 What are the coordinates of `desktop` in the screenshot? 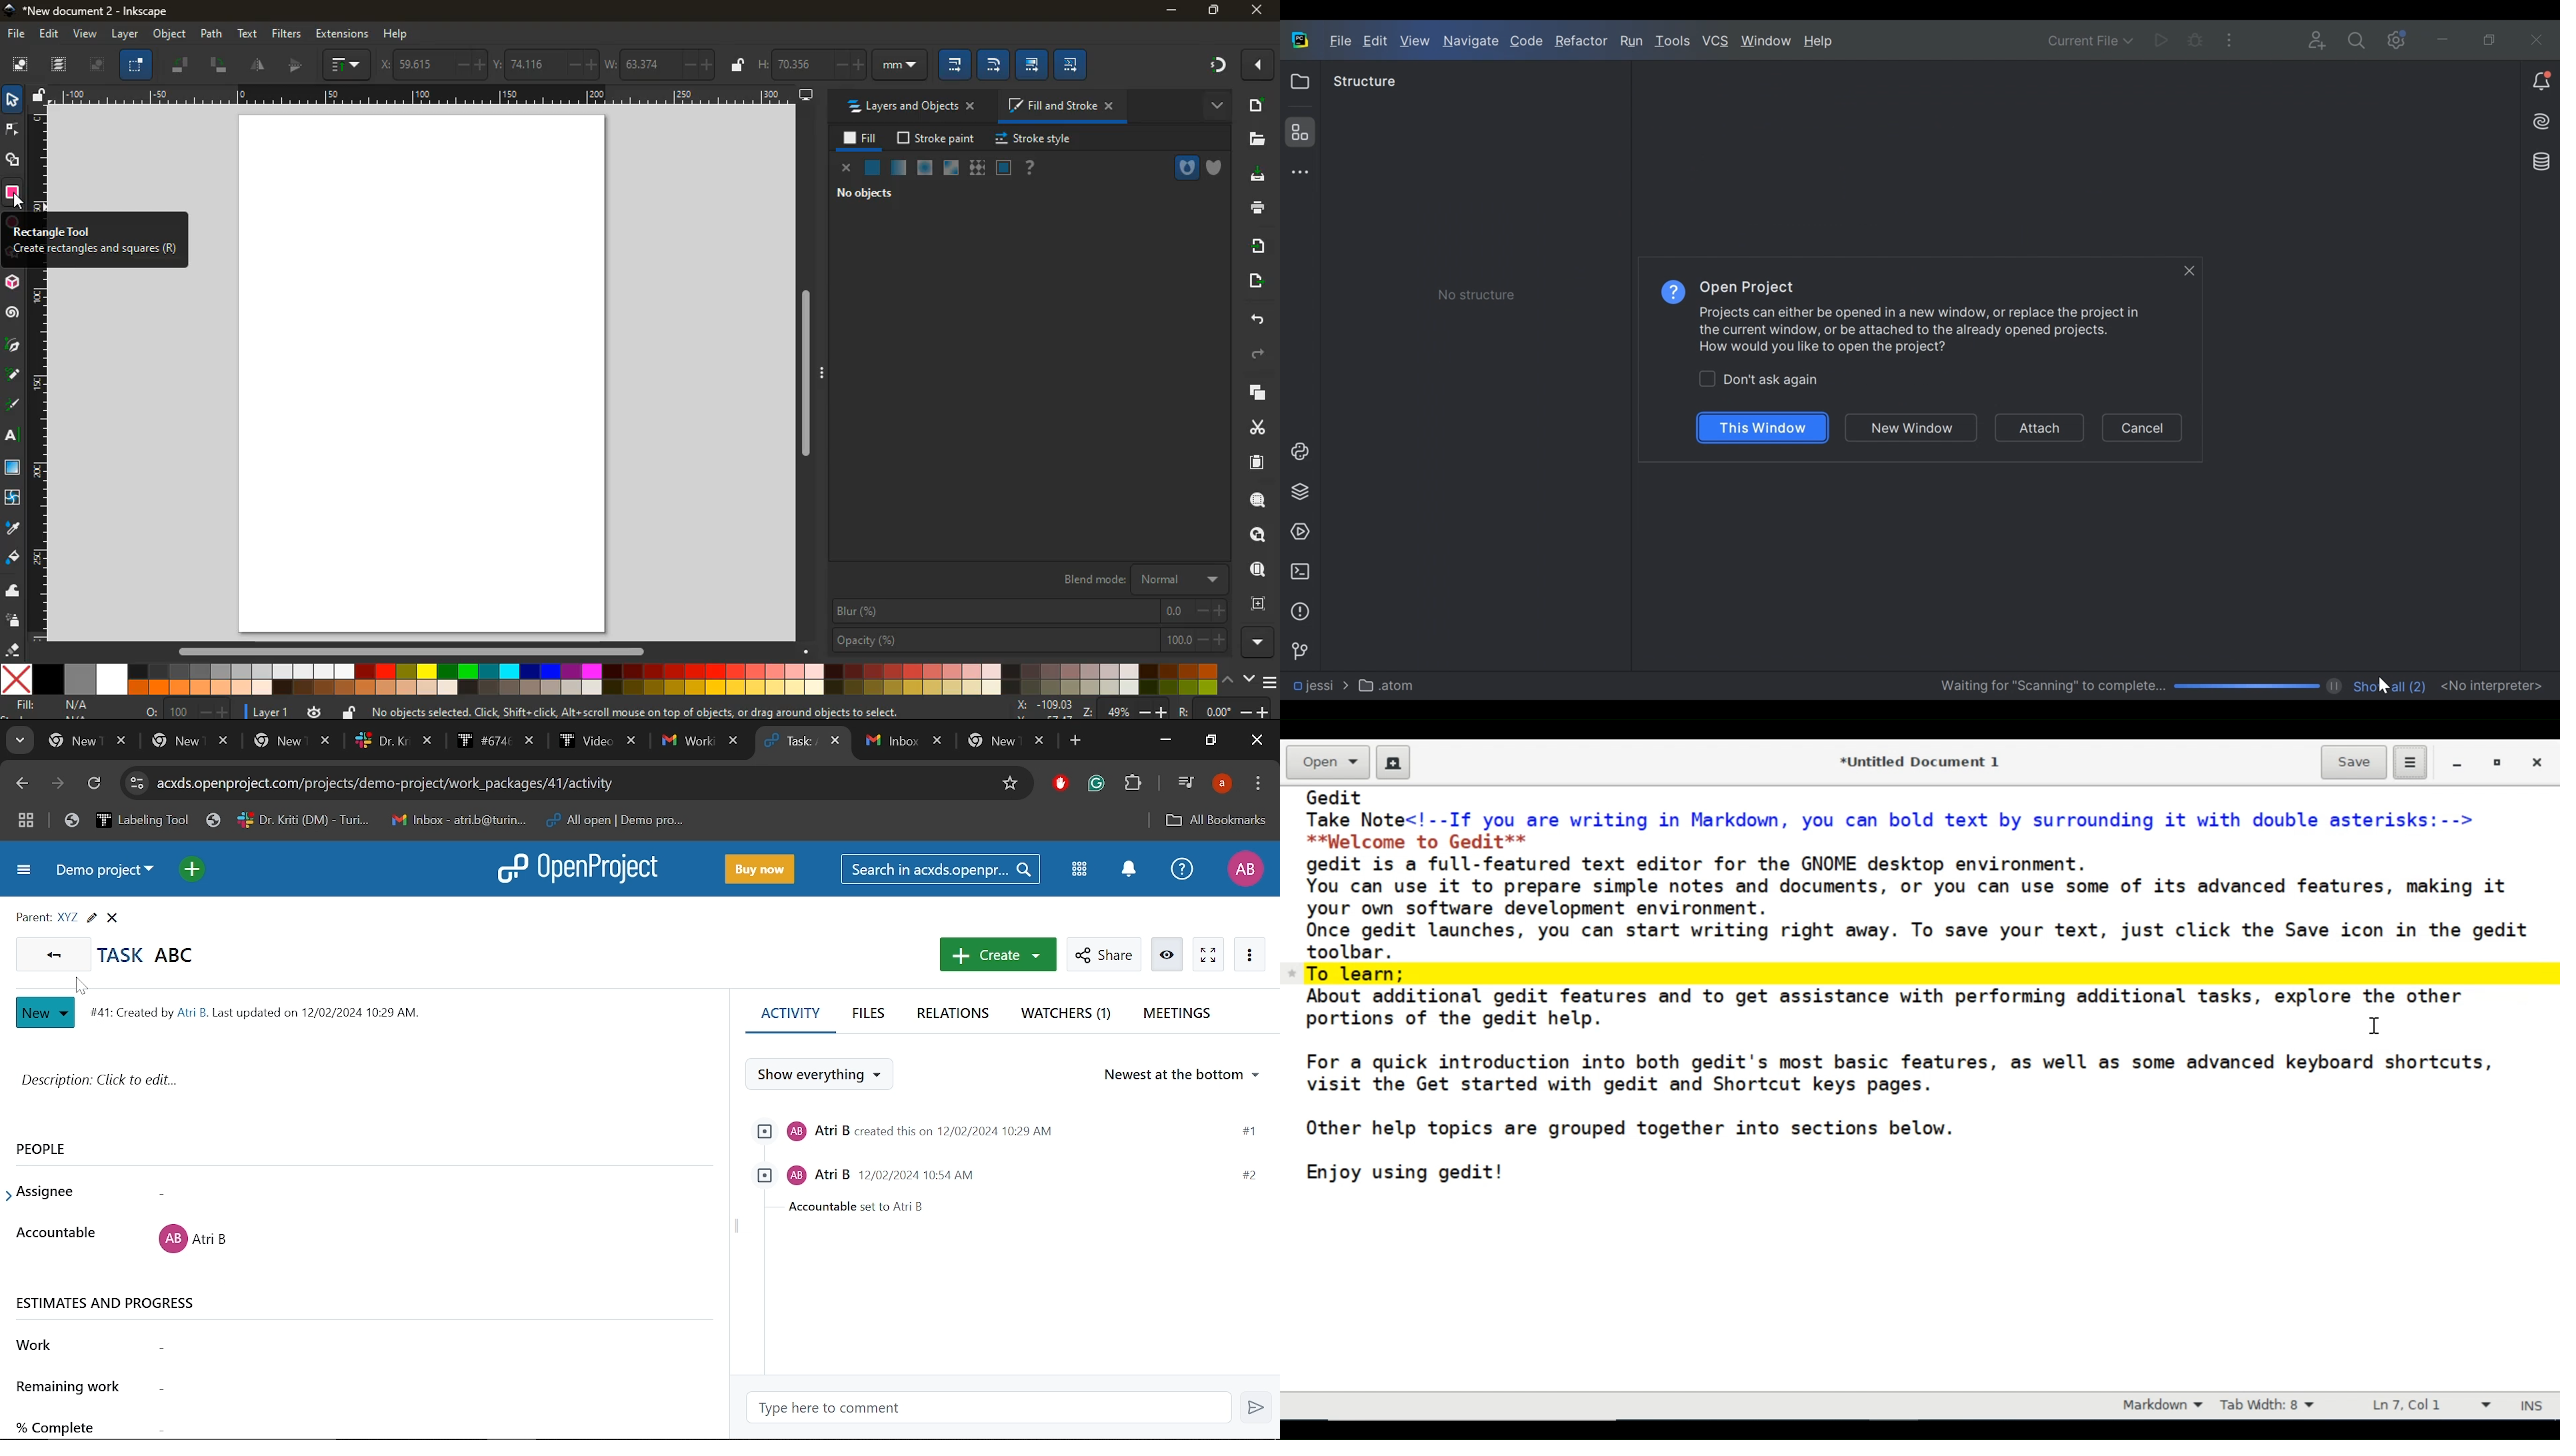 It's located at (1251, 177).